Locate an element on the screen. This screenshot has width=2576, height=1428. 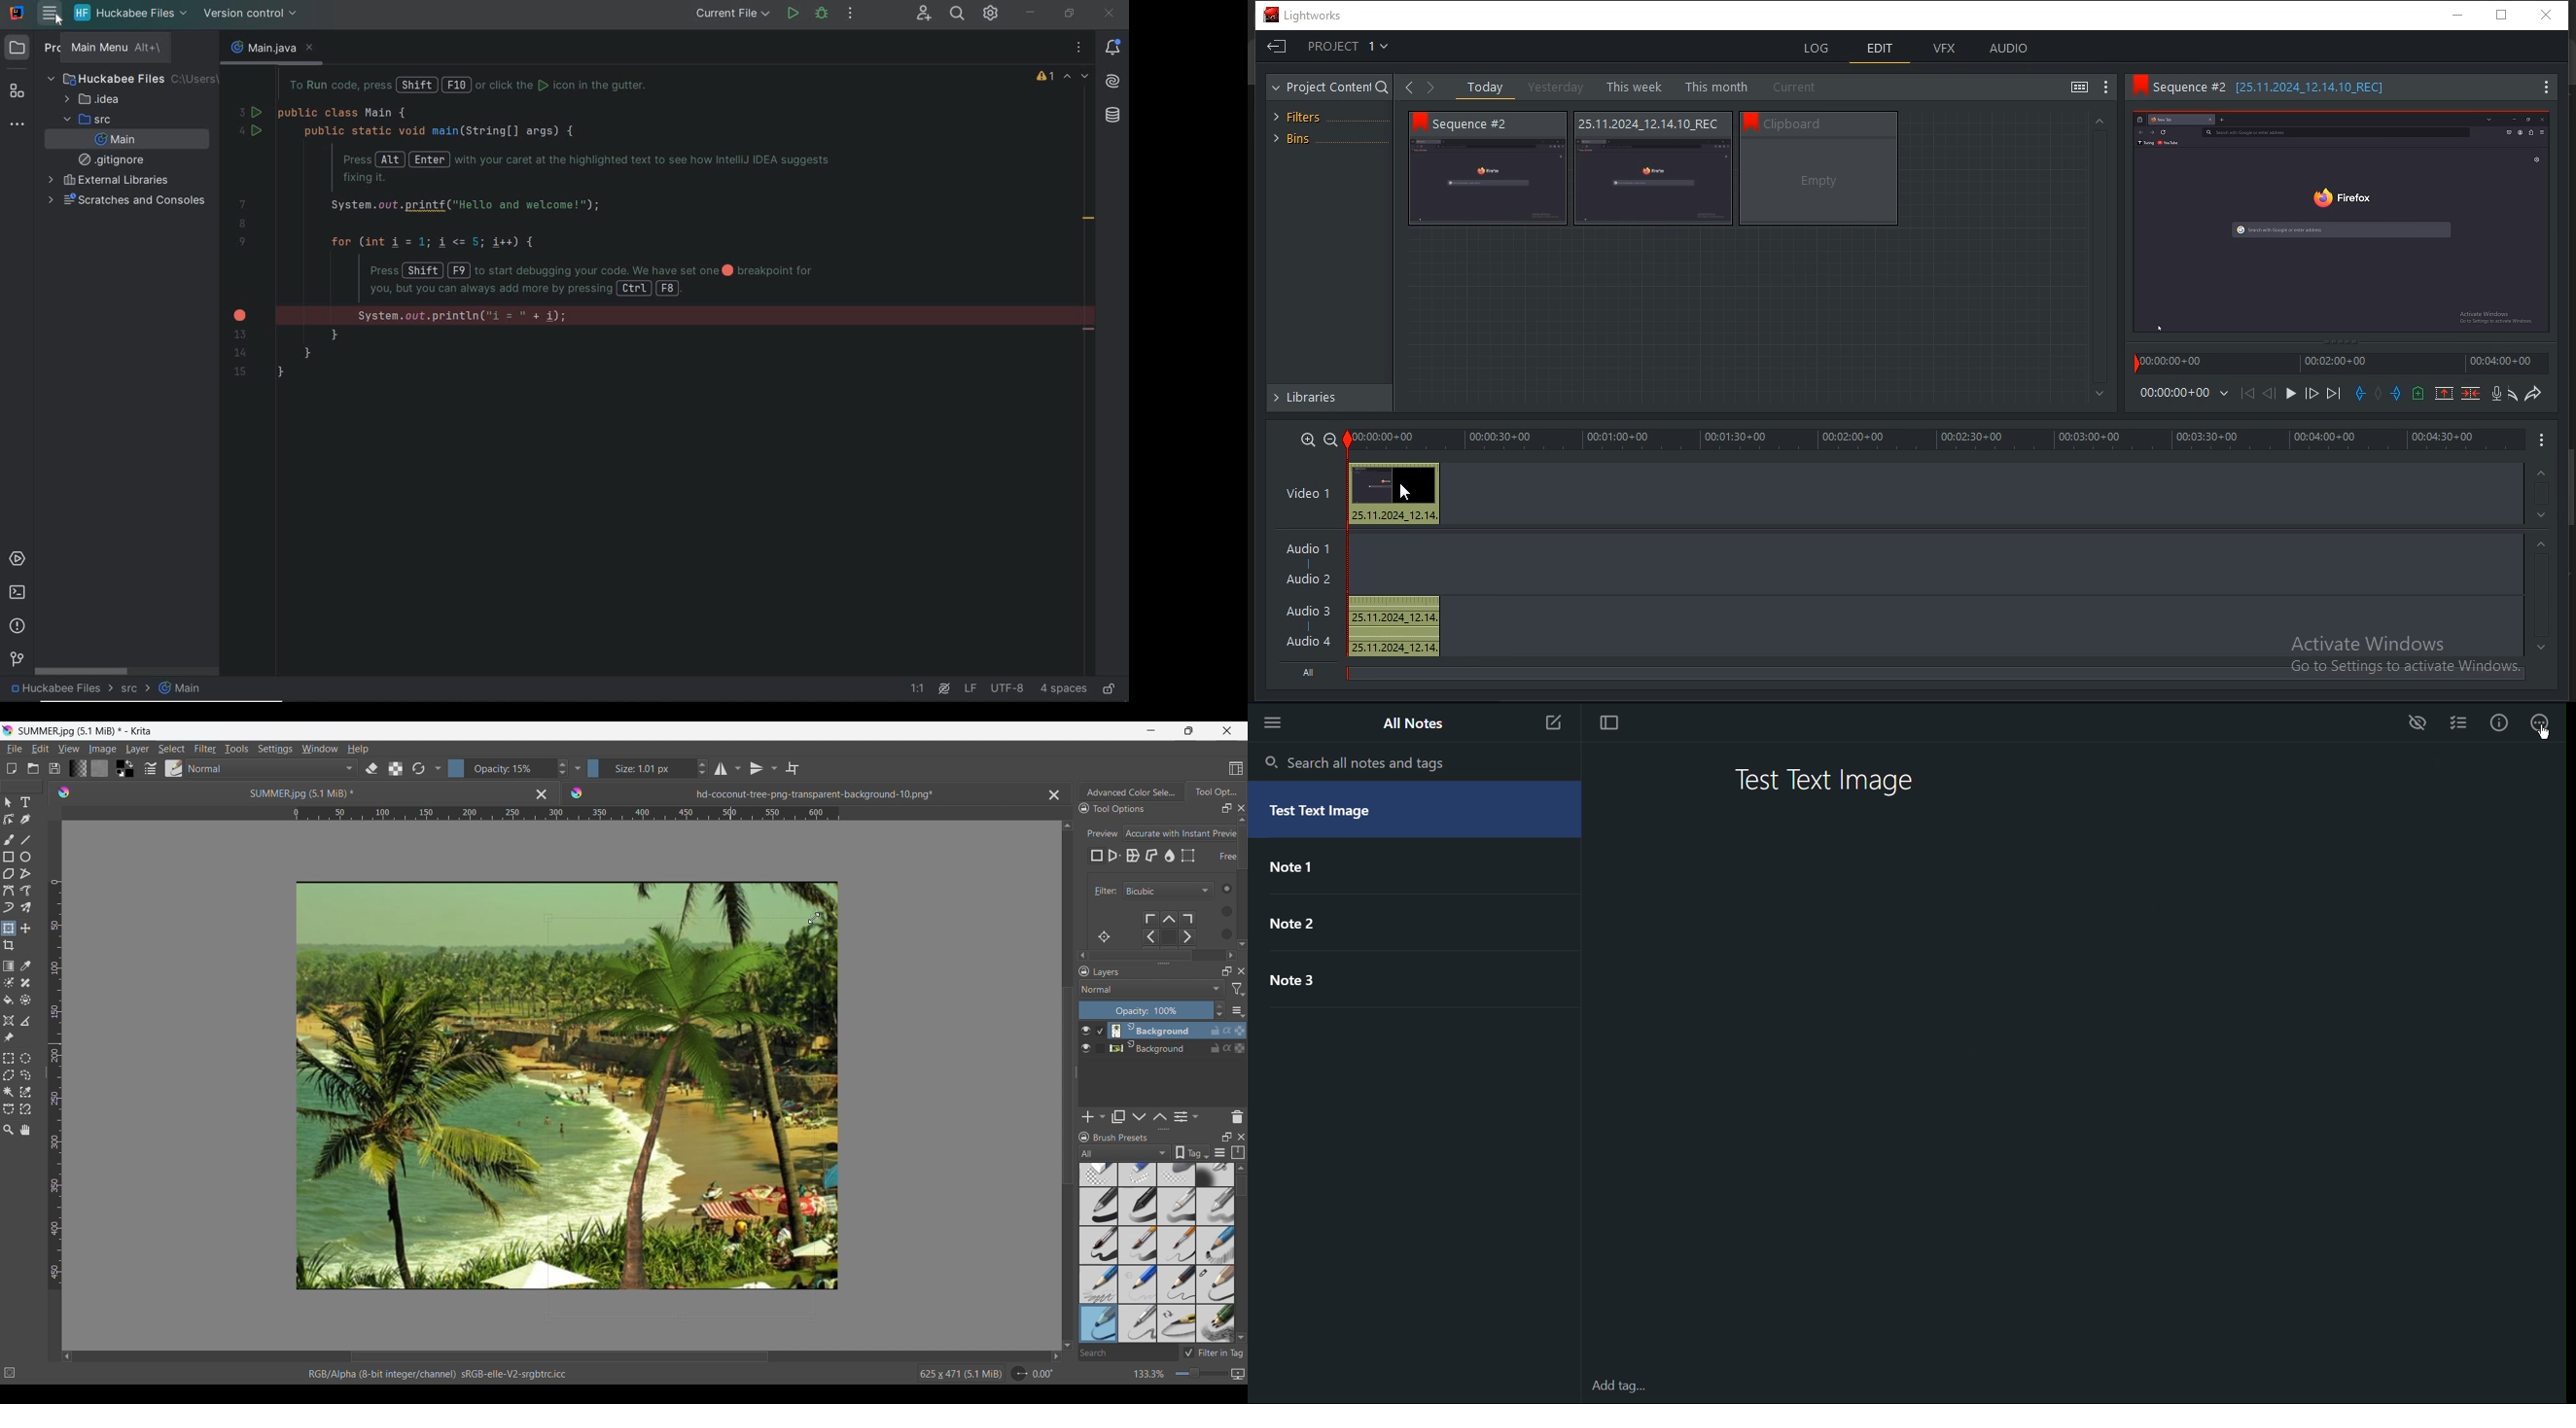
Freehand selection tool is located at coordinates (25, 1074).